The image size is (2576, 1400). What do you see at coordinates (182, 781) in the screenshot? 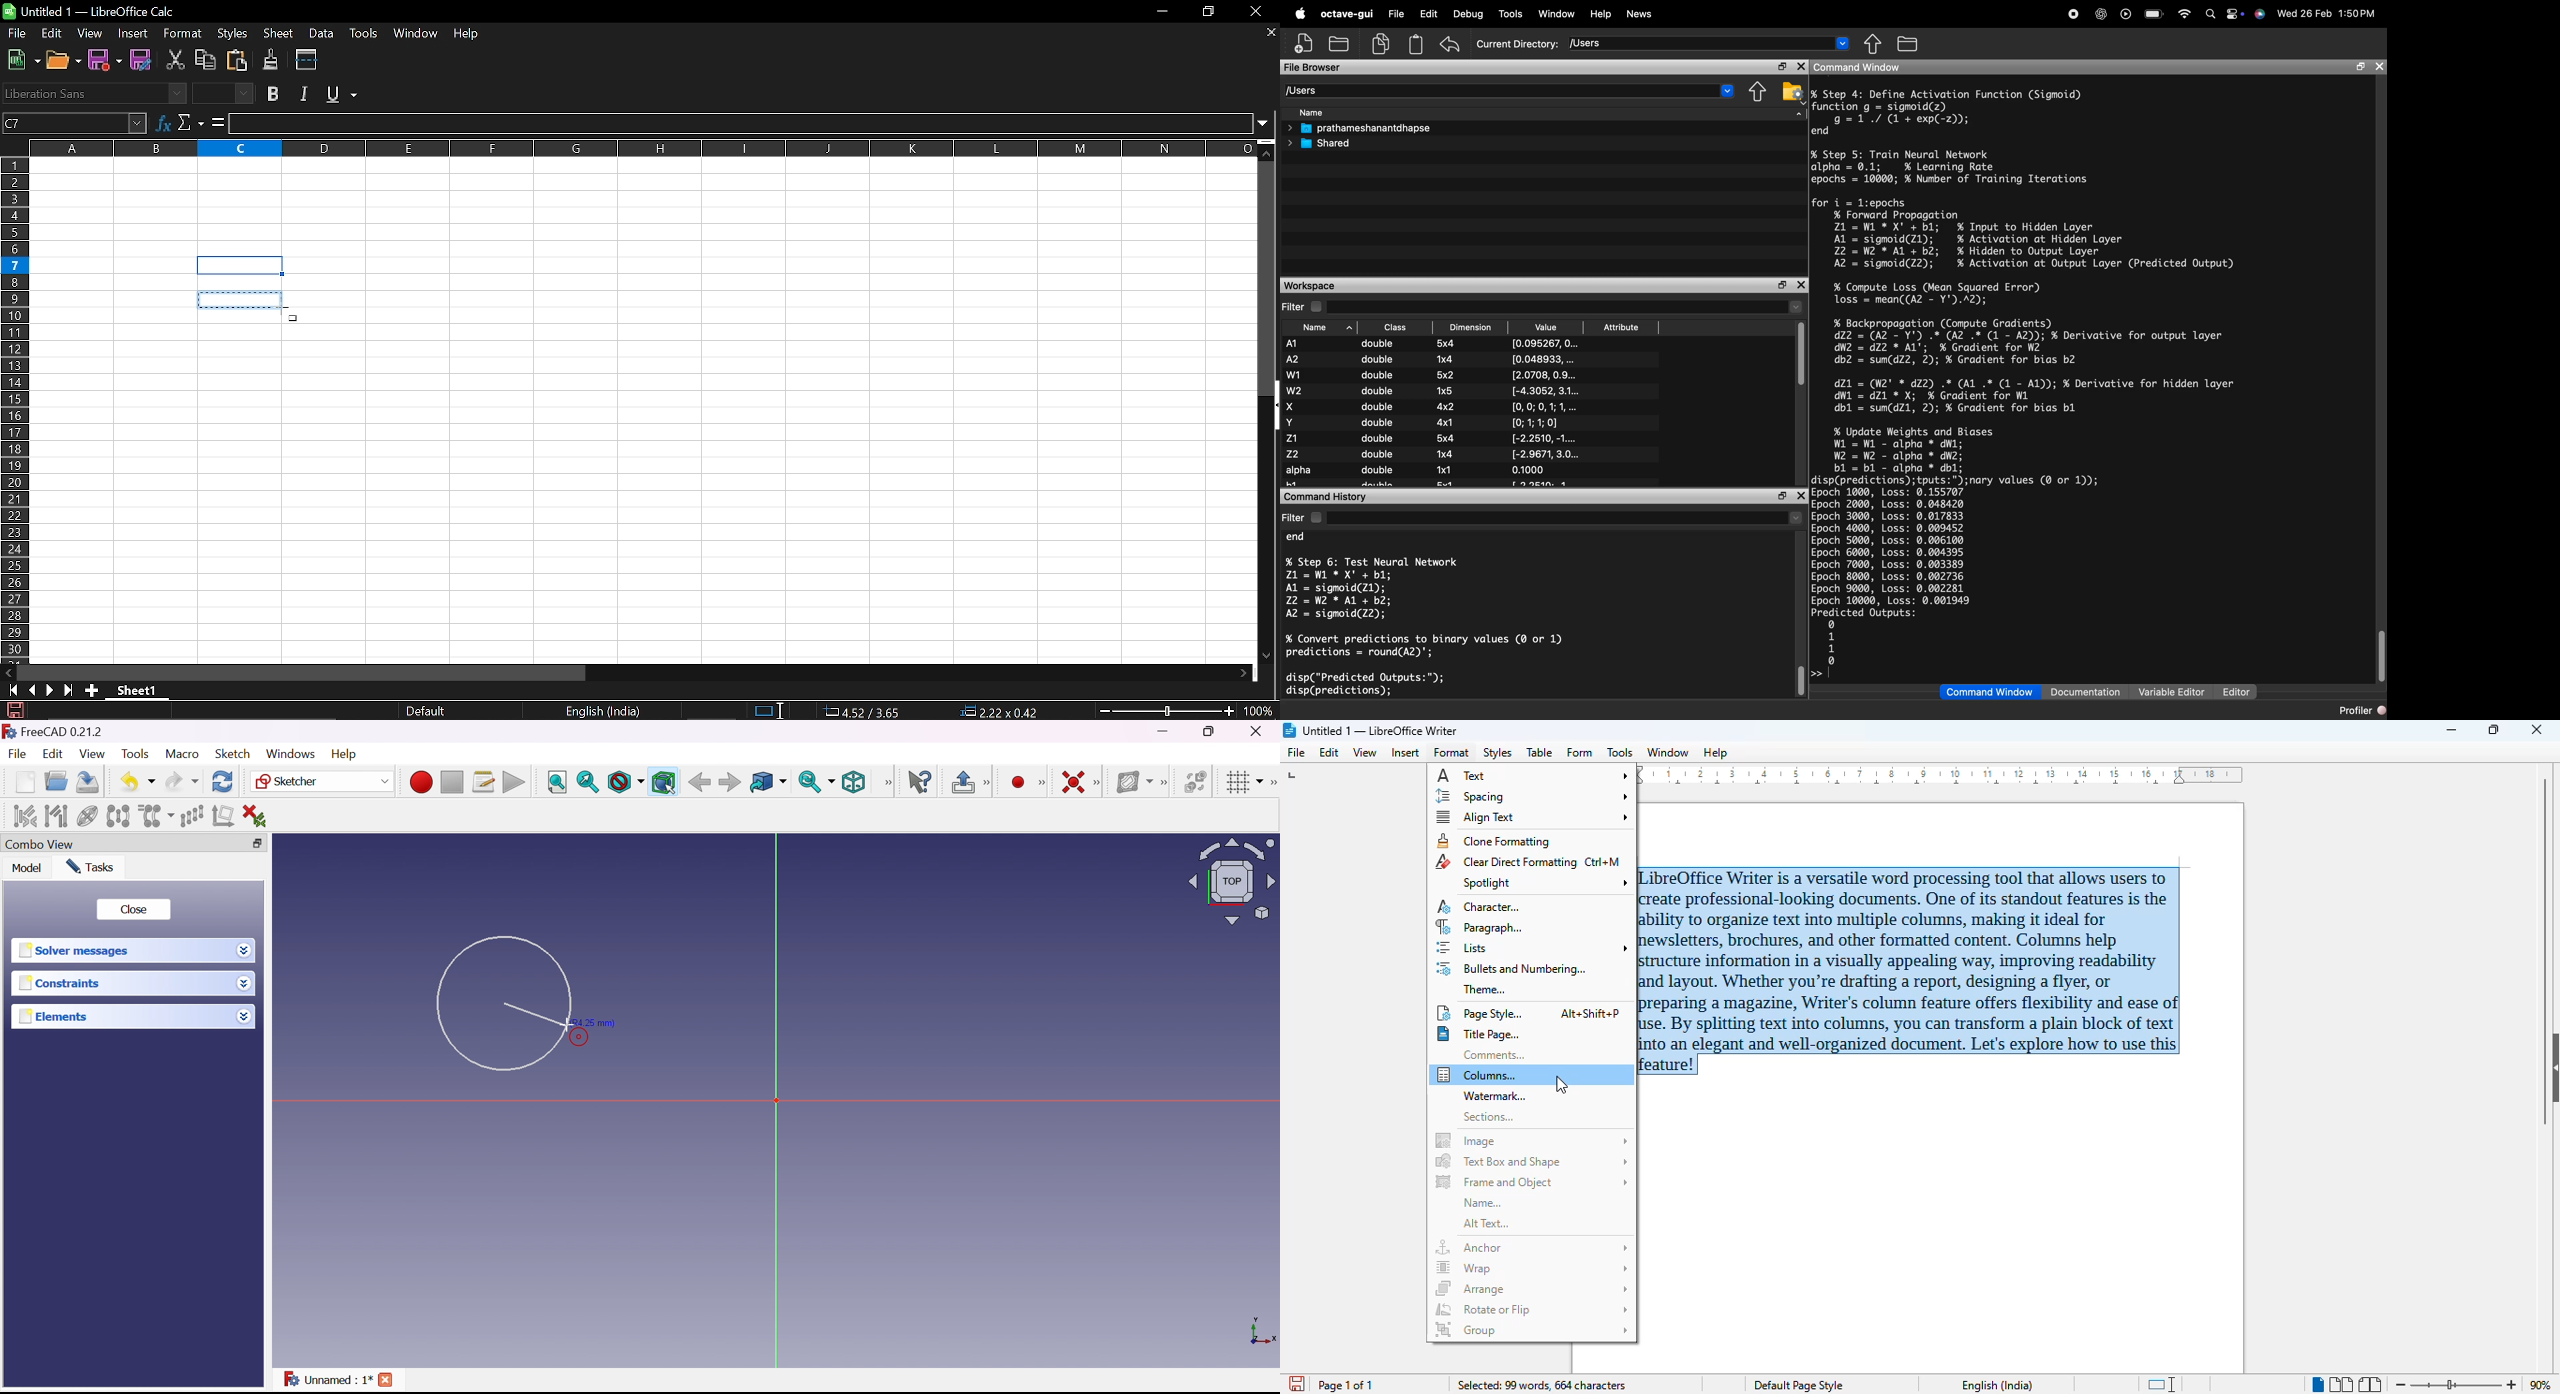
I see `Redo` at bounding box center [182, 781].